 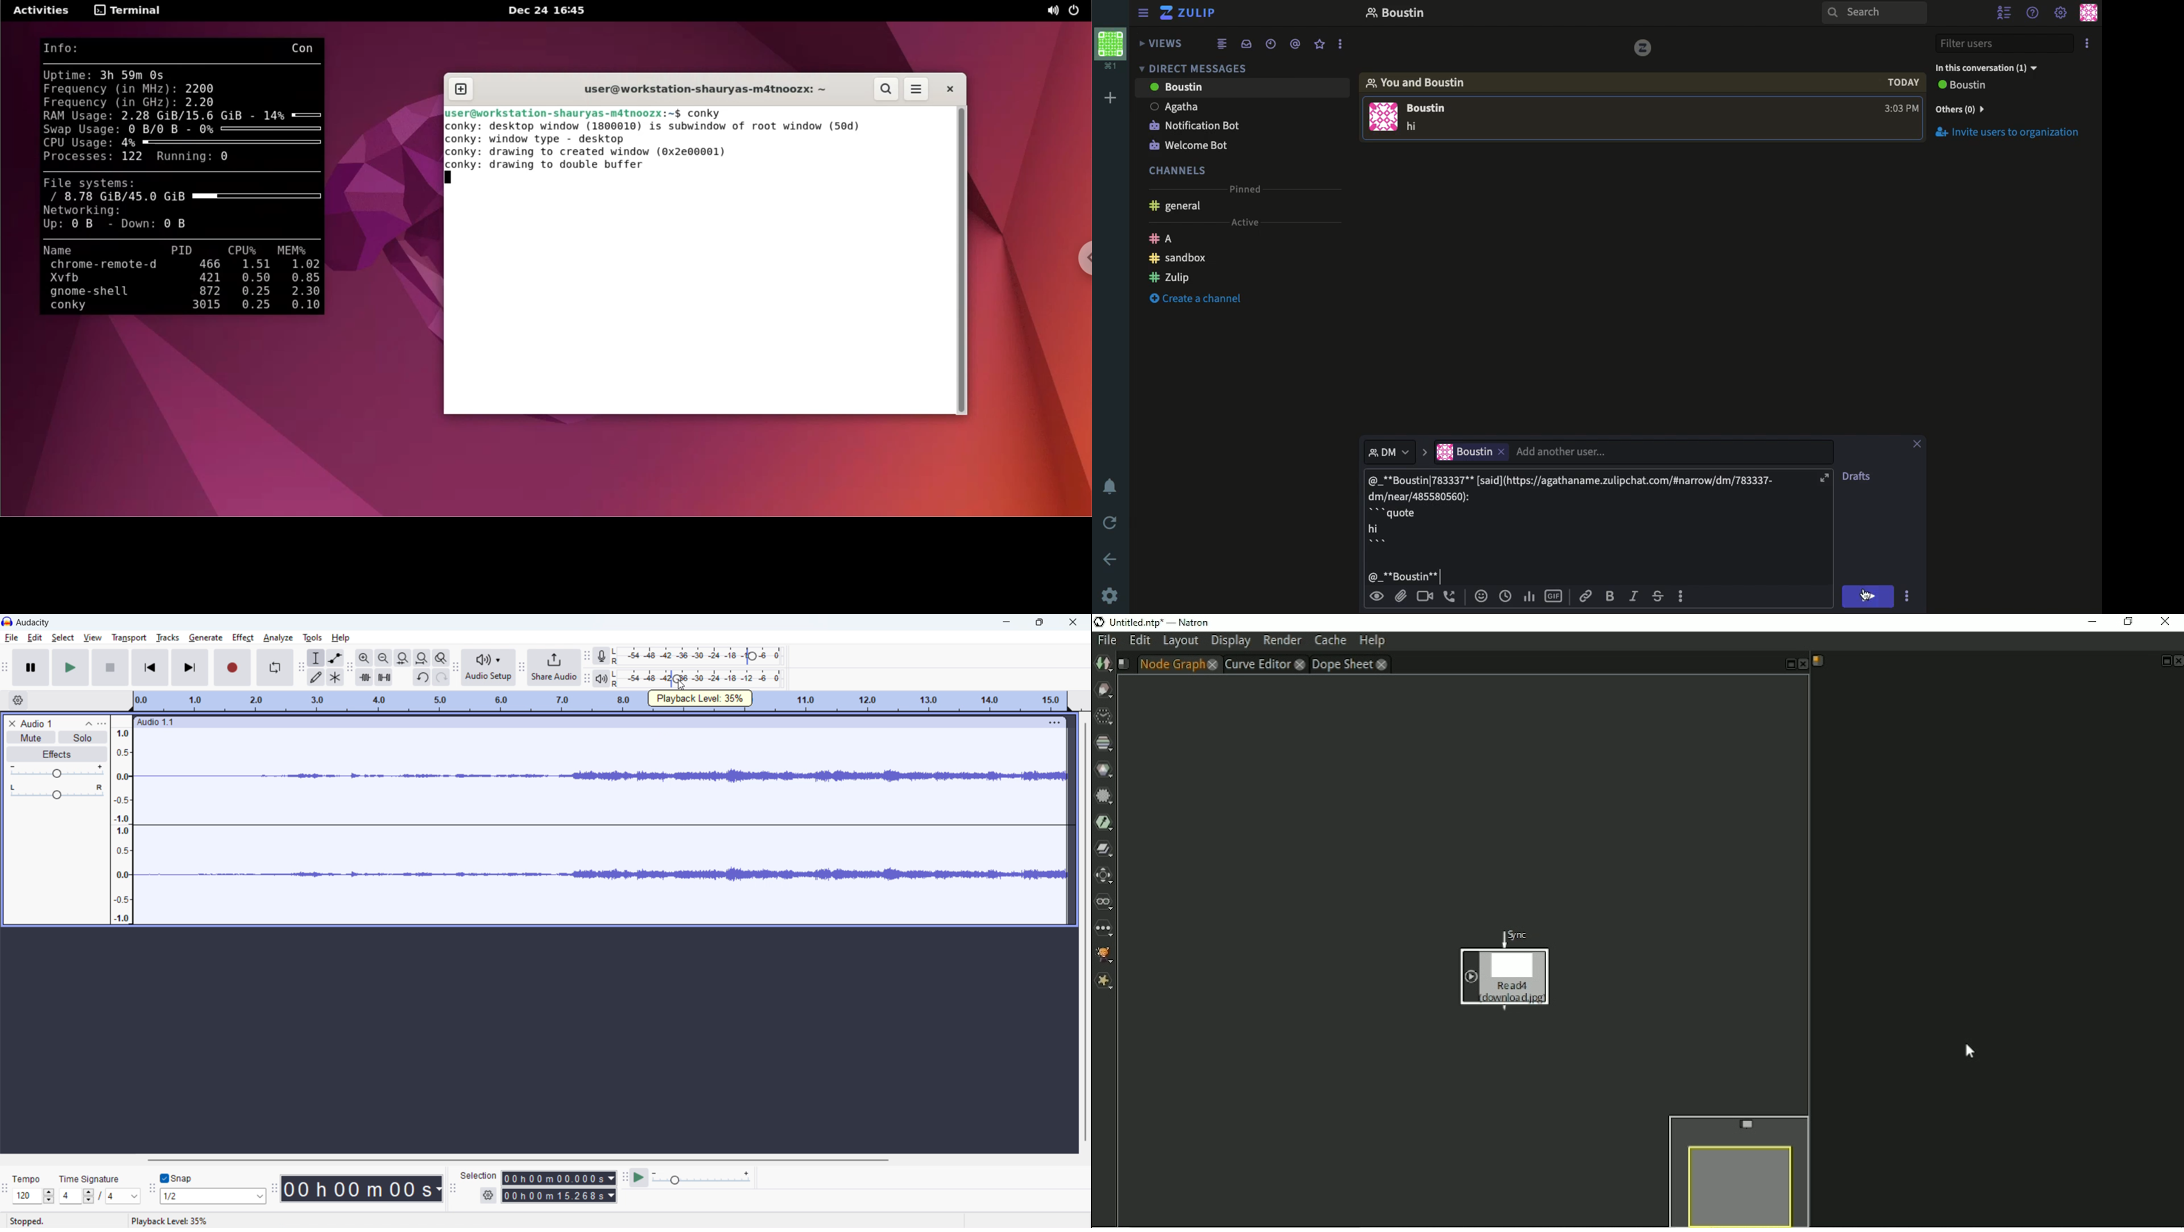 What do you see at coordinates (1825, 478) in the screenshot?
I see `maximize` at bounding box center [1825, 478].